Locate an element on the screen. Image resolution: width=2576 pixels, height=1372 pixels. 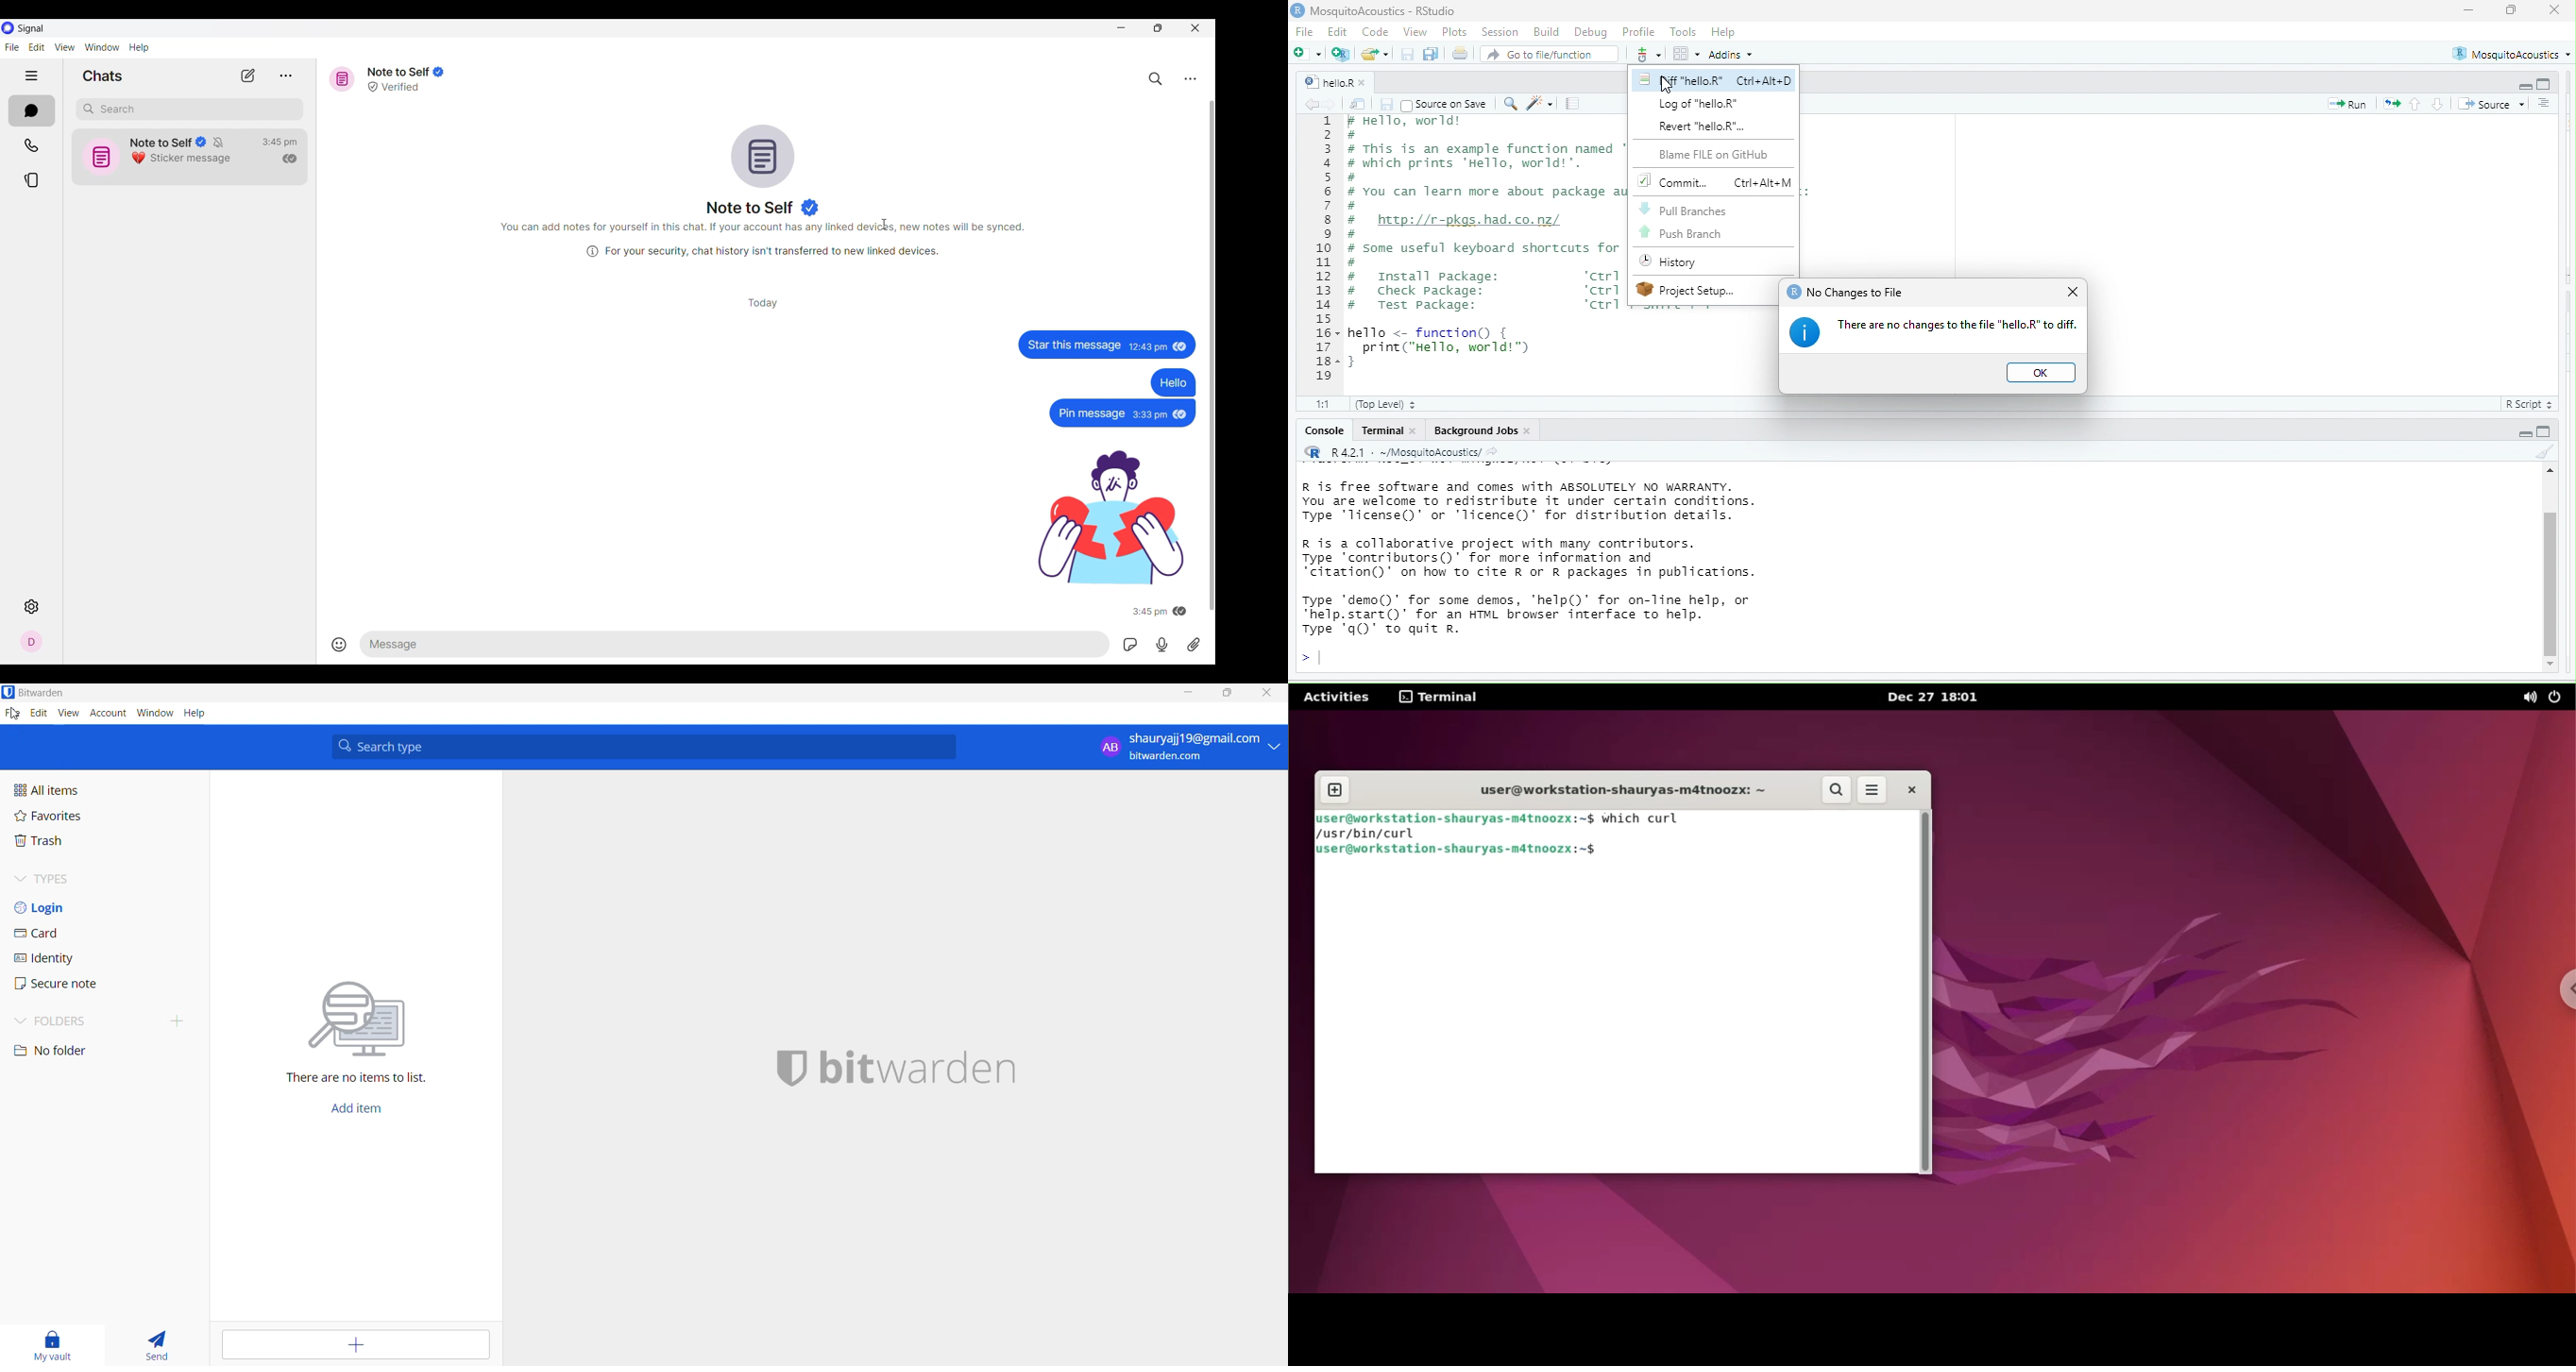
which curl is located at coordinates (1673, 818).